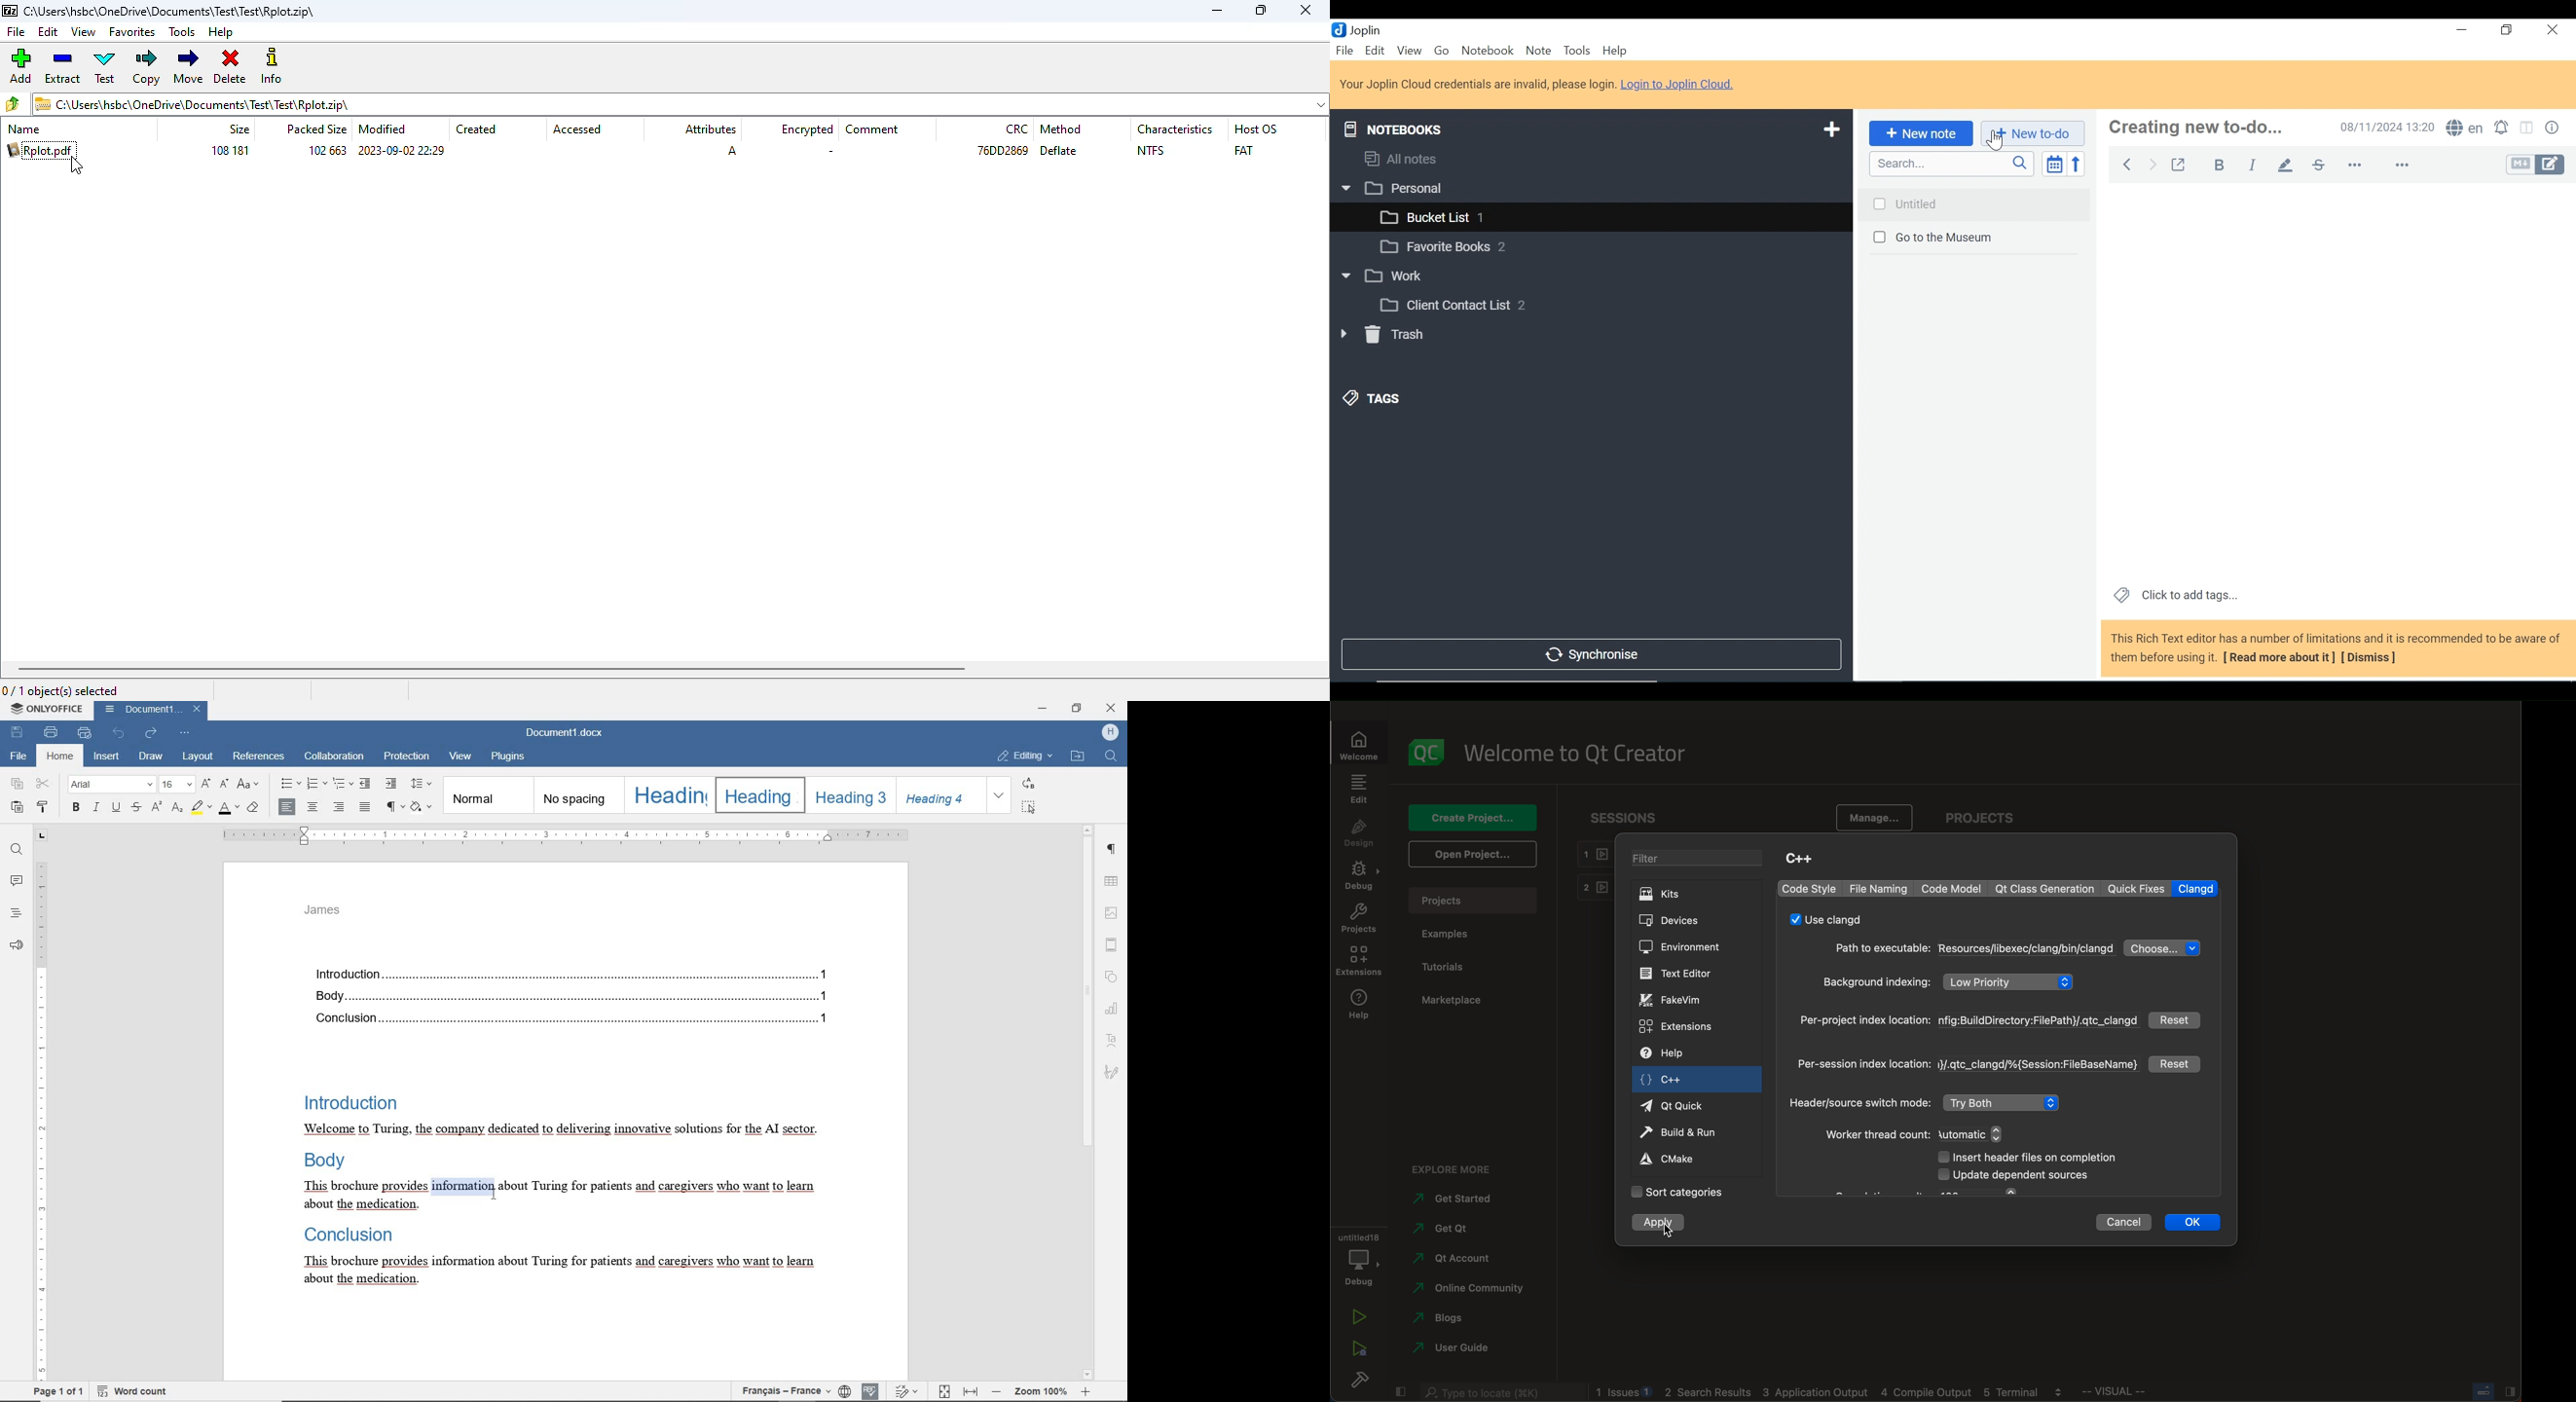 This screenshot has height=1428, width=2576. What do you see at coordinates (1589, 187) in the screenshot?
I see `Notebook` at bounding box center [1589, 187].